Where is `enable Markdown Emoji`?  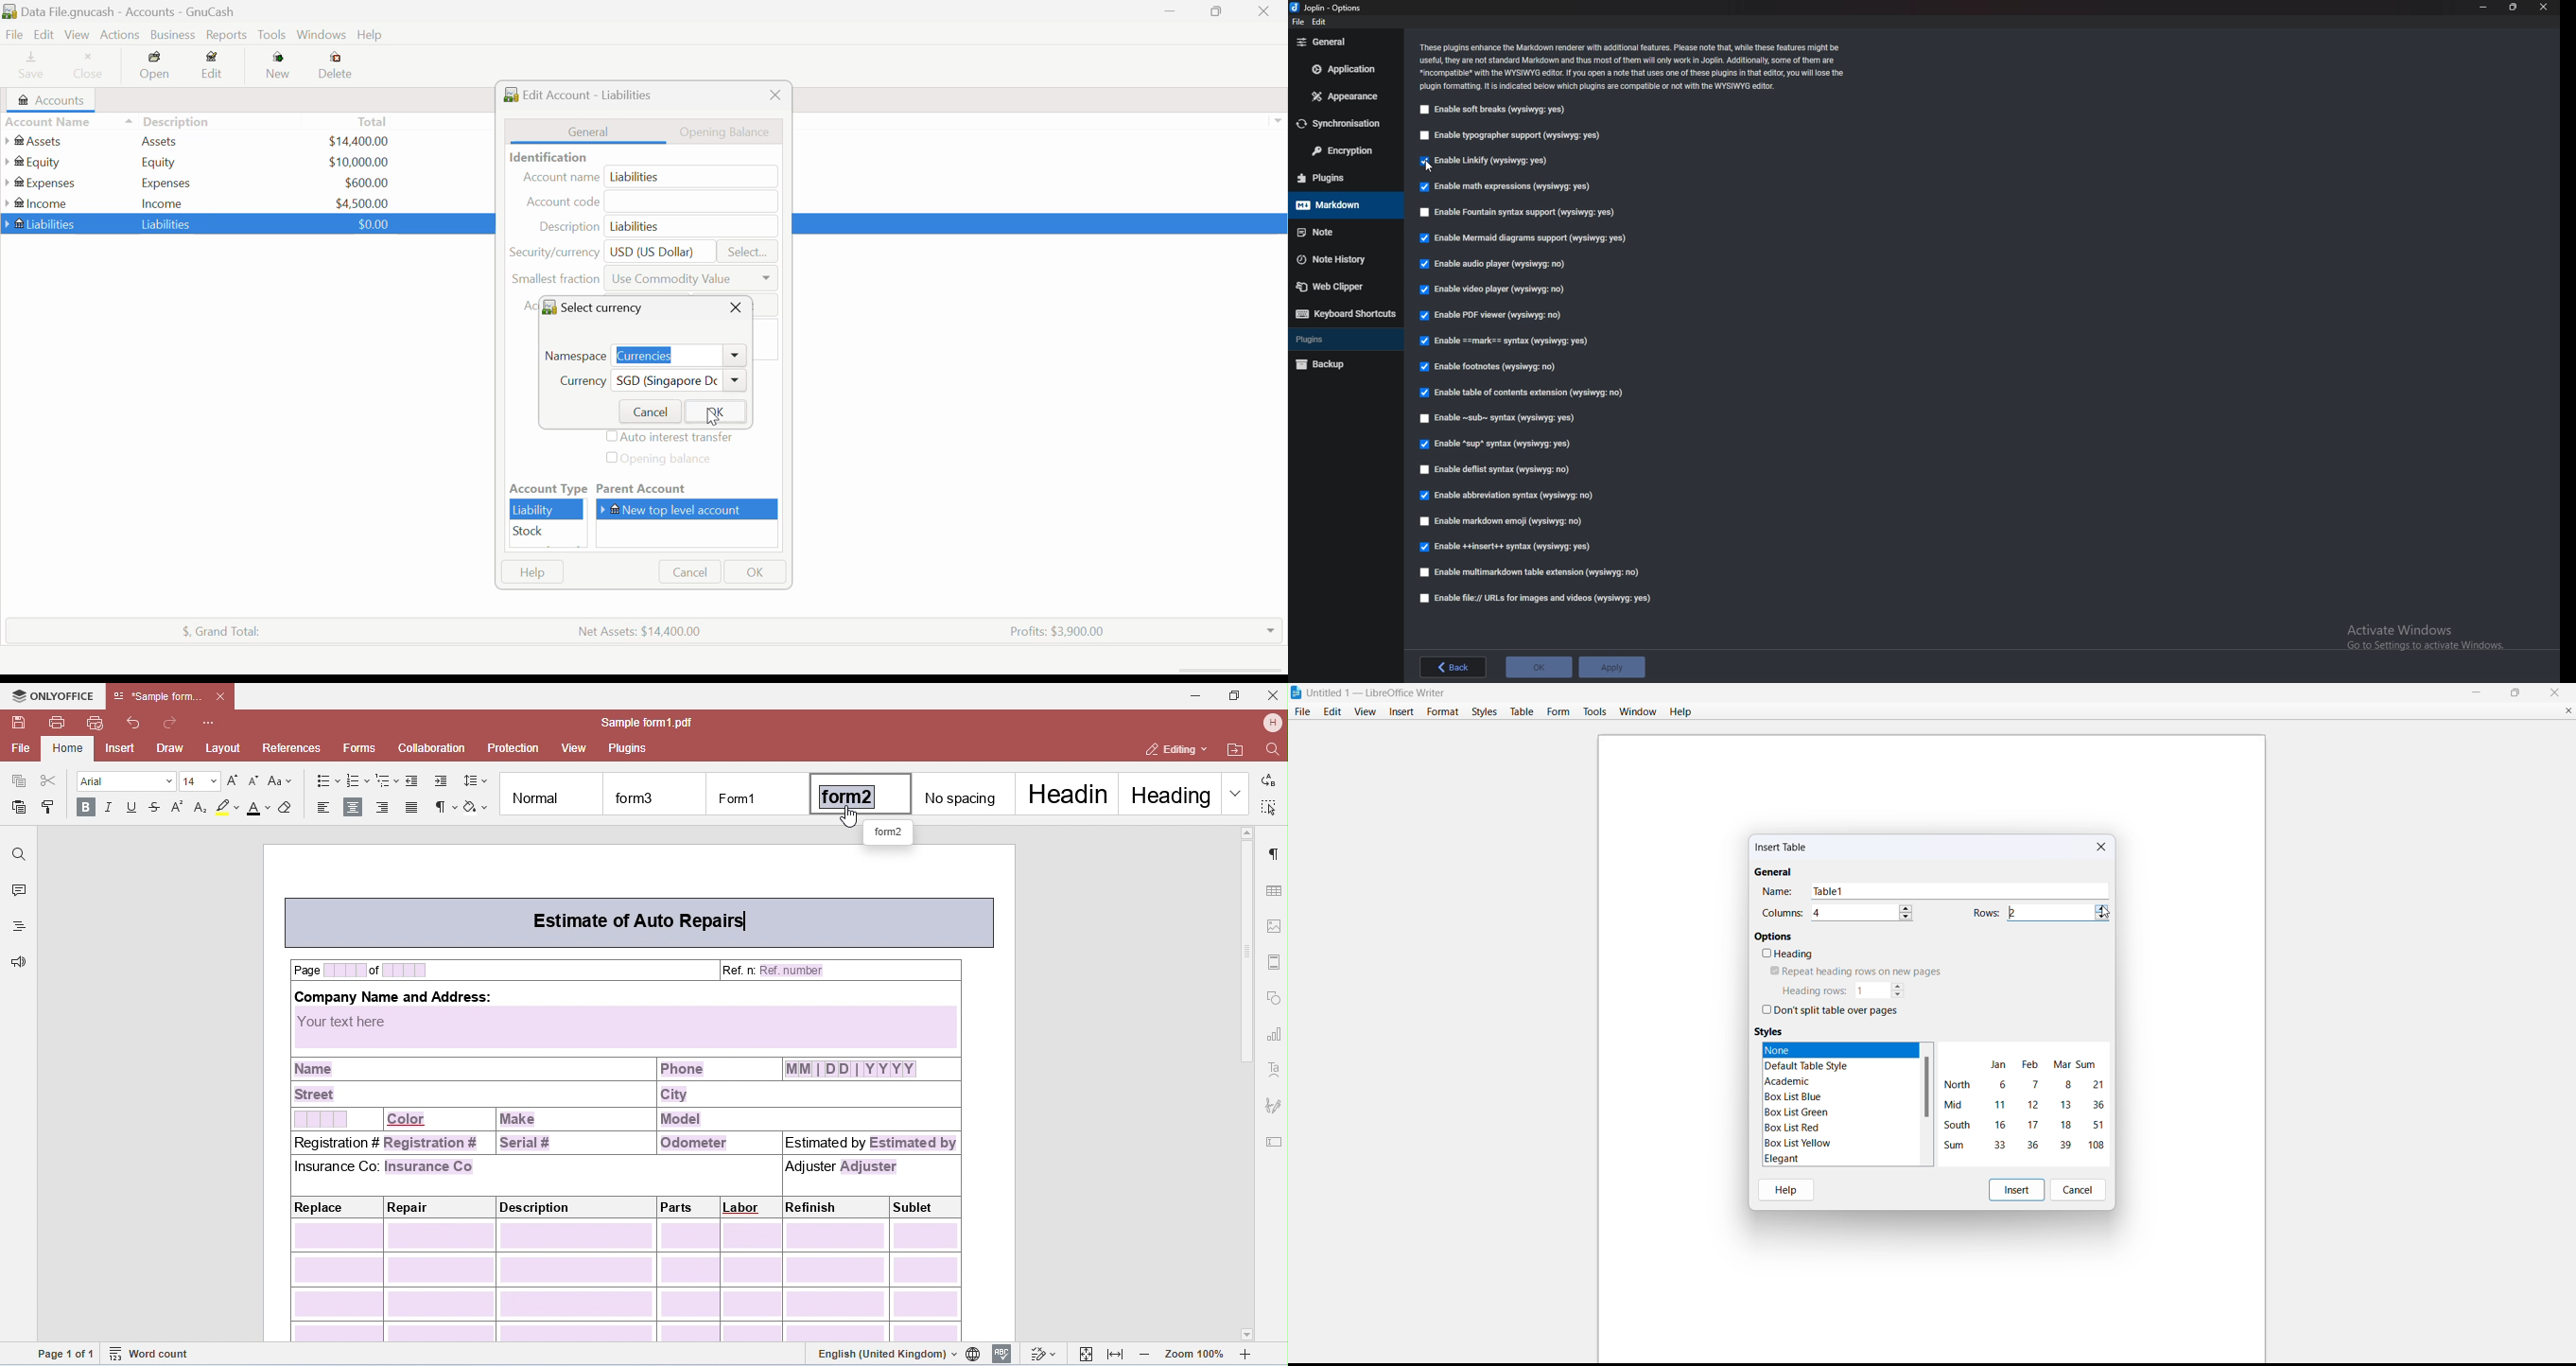 enable Markdown Emoji is located at coordinates (1507, 522).